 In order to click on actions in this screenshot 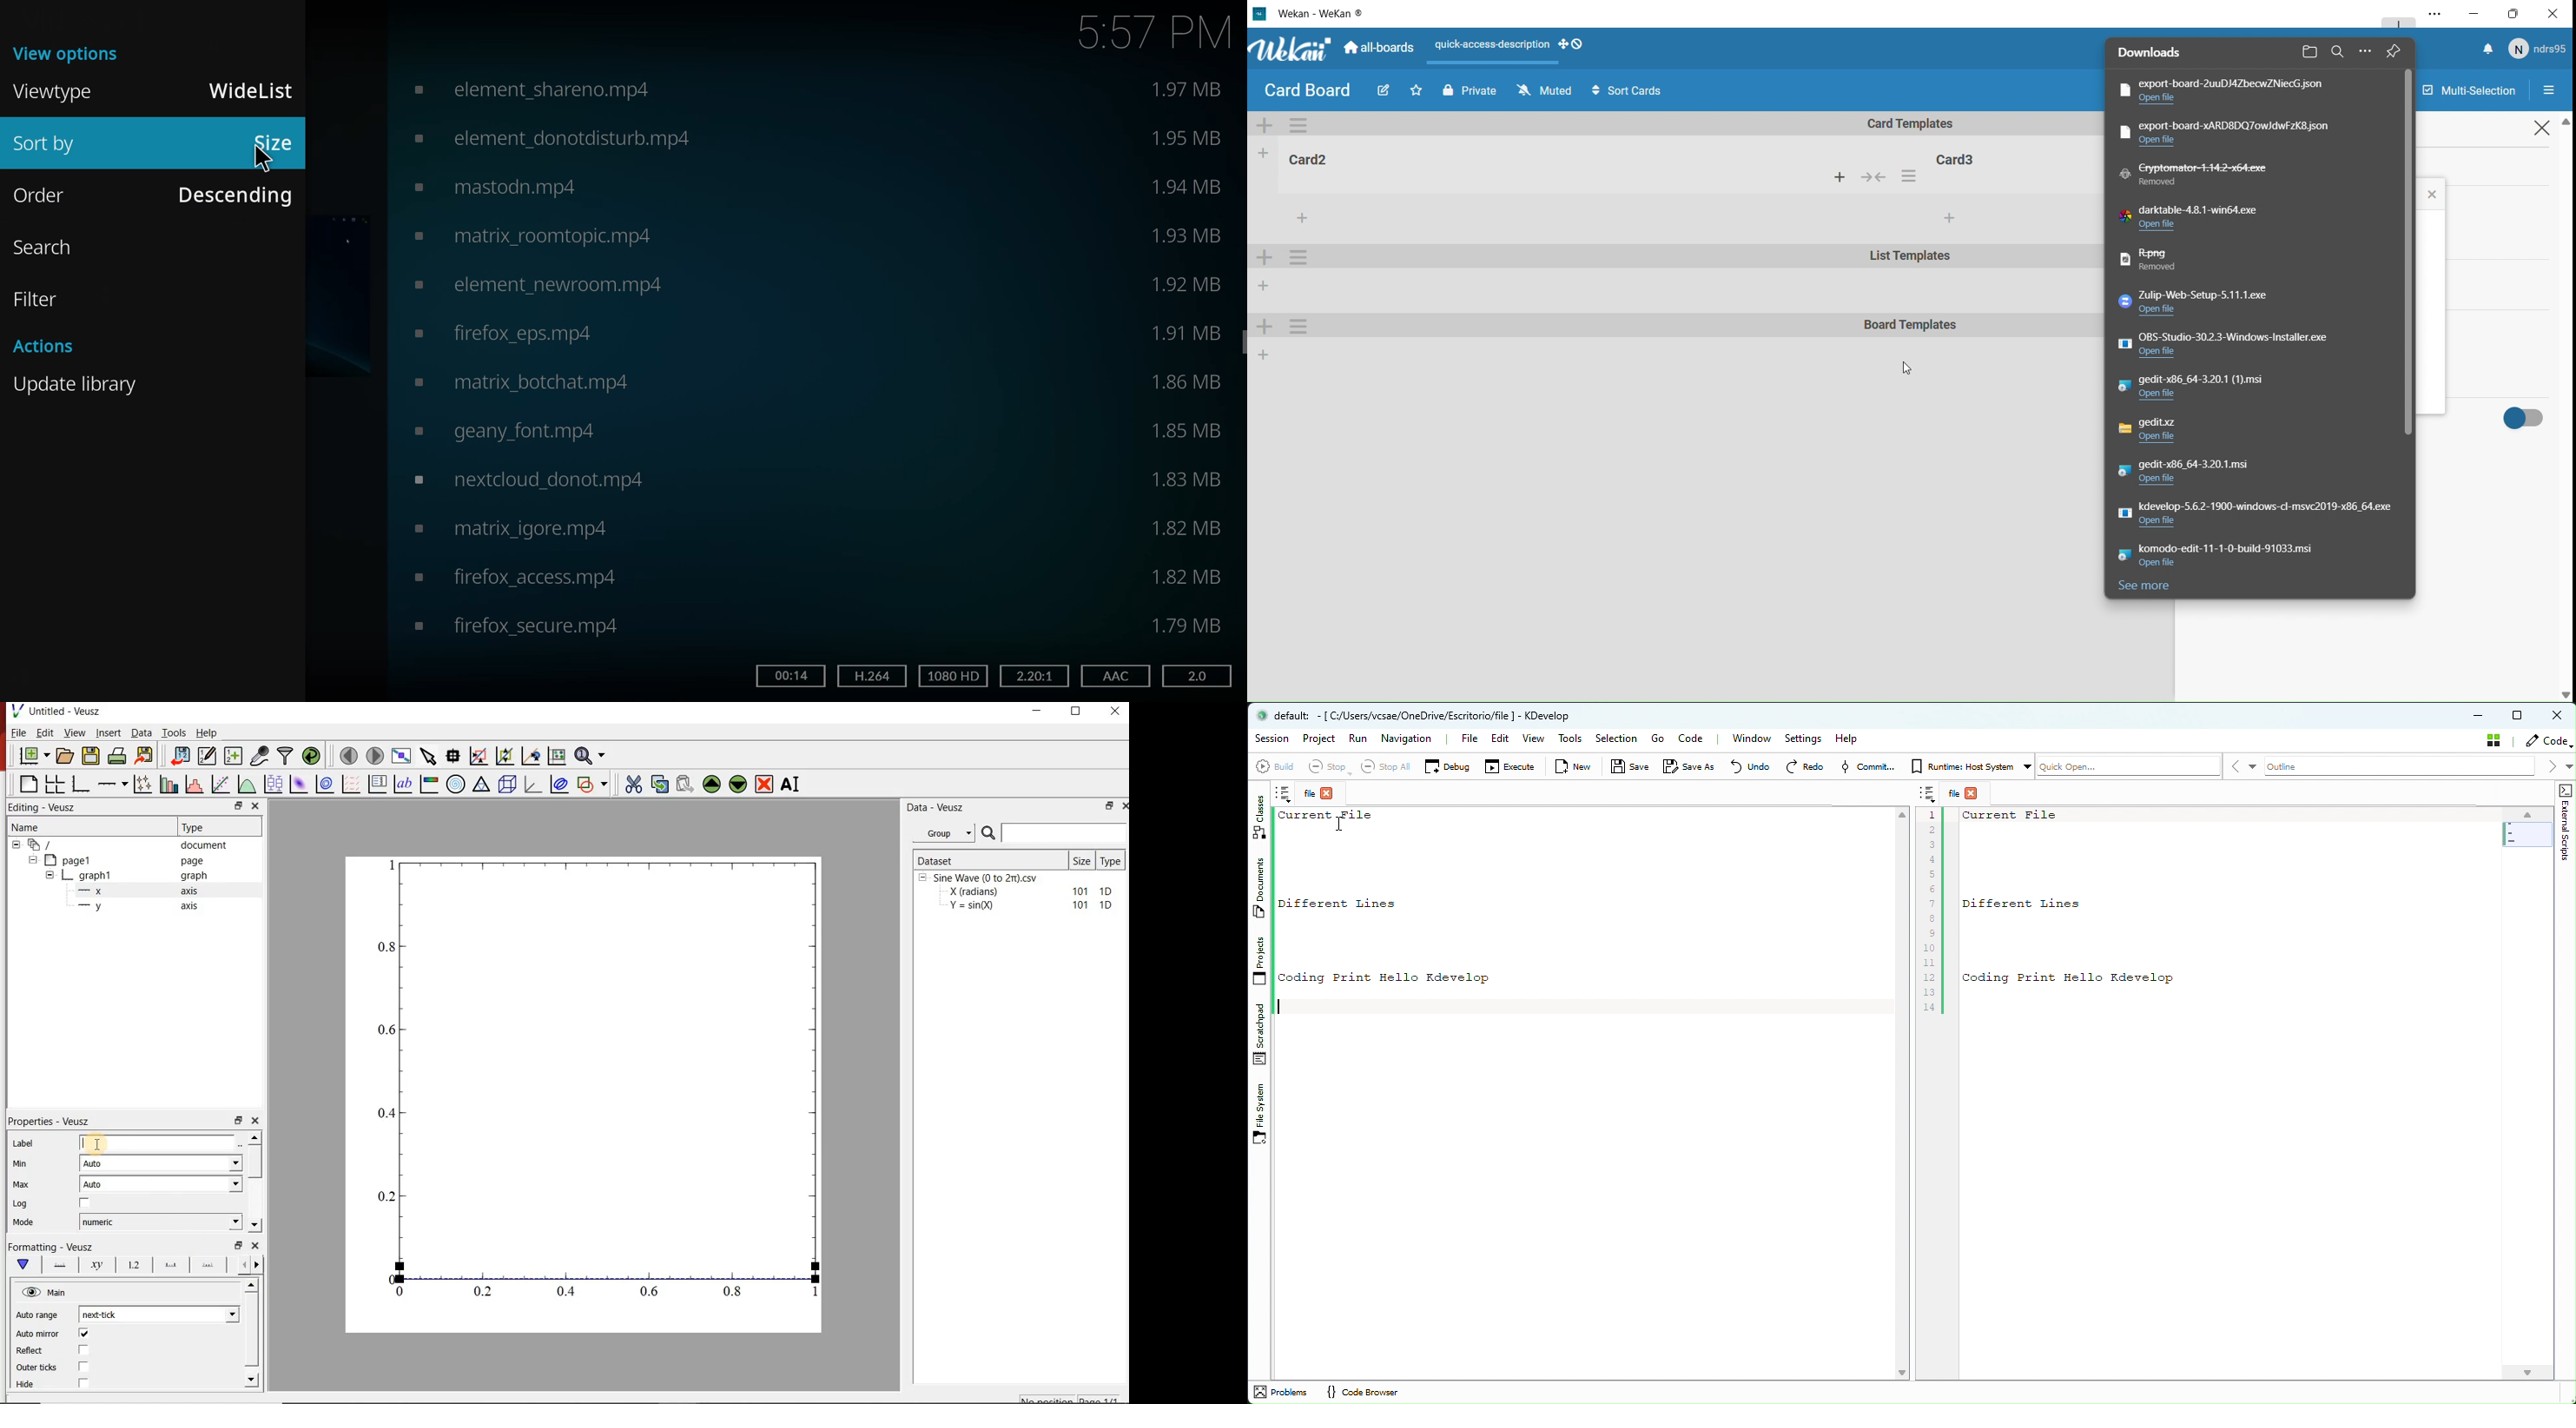, I will do `click(47, 344)`.